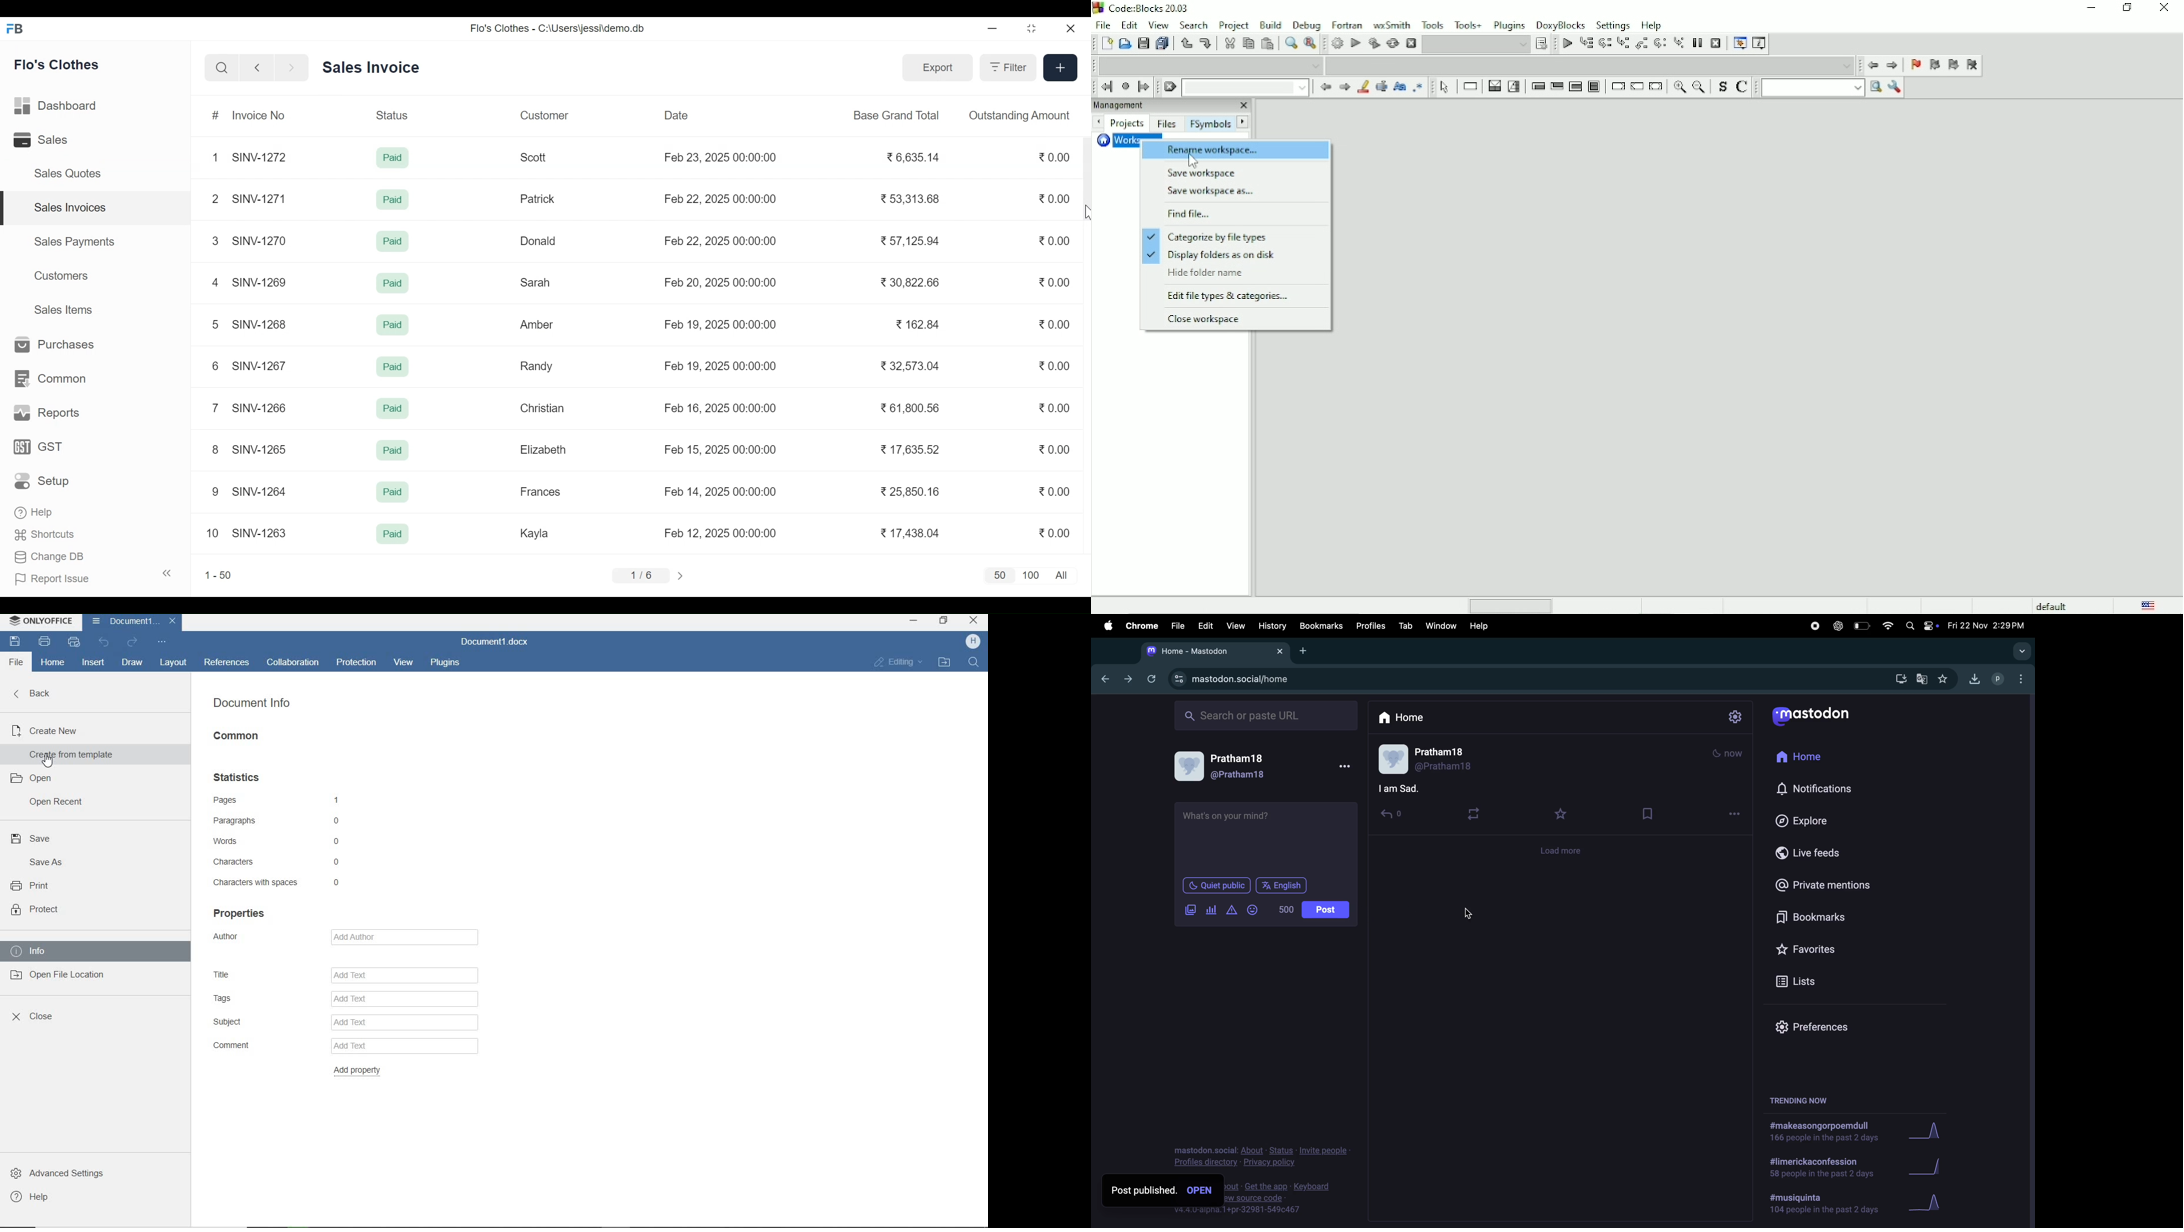 This screenshot has width=2184, height=1232. I want to click on layout, so click(172, 662).